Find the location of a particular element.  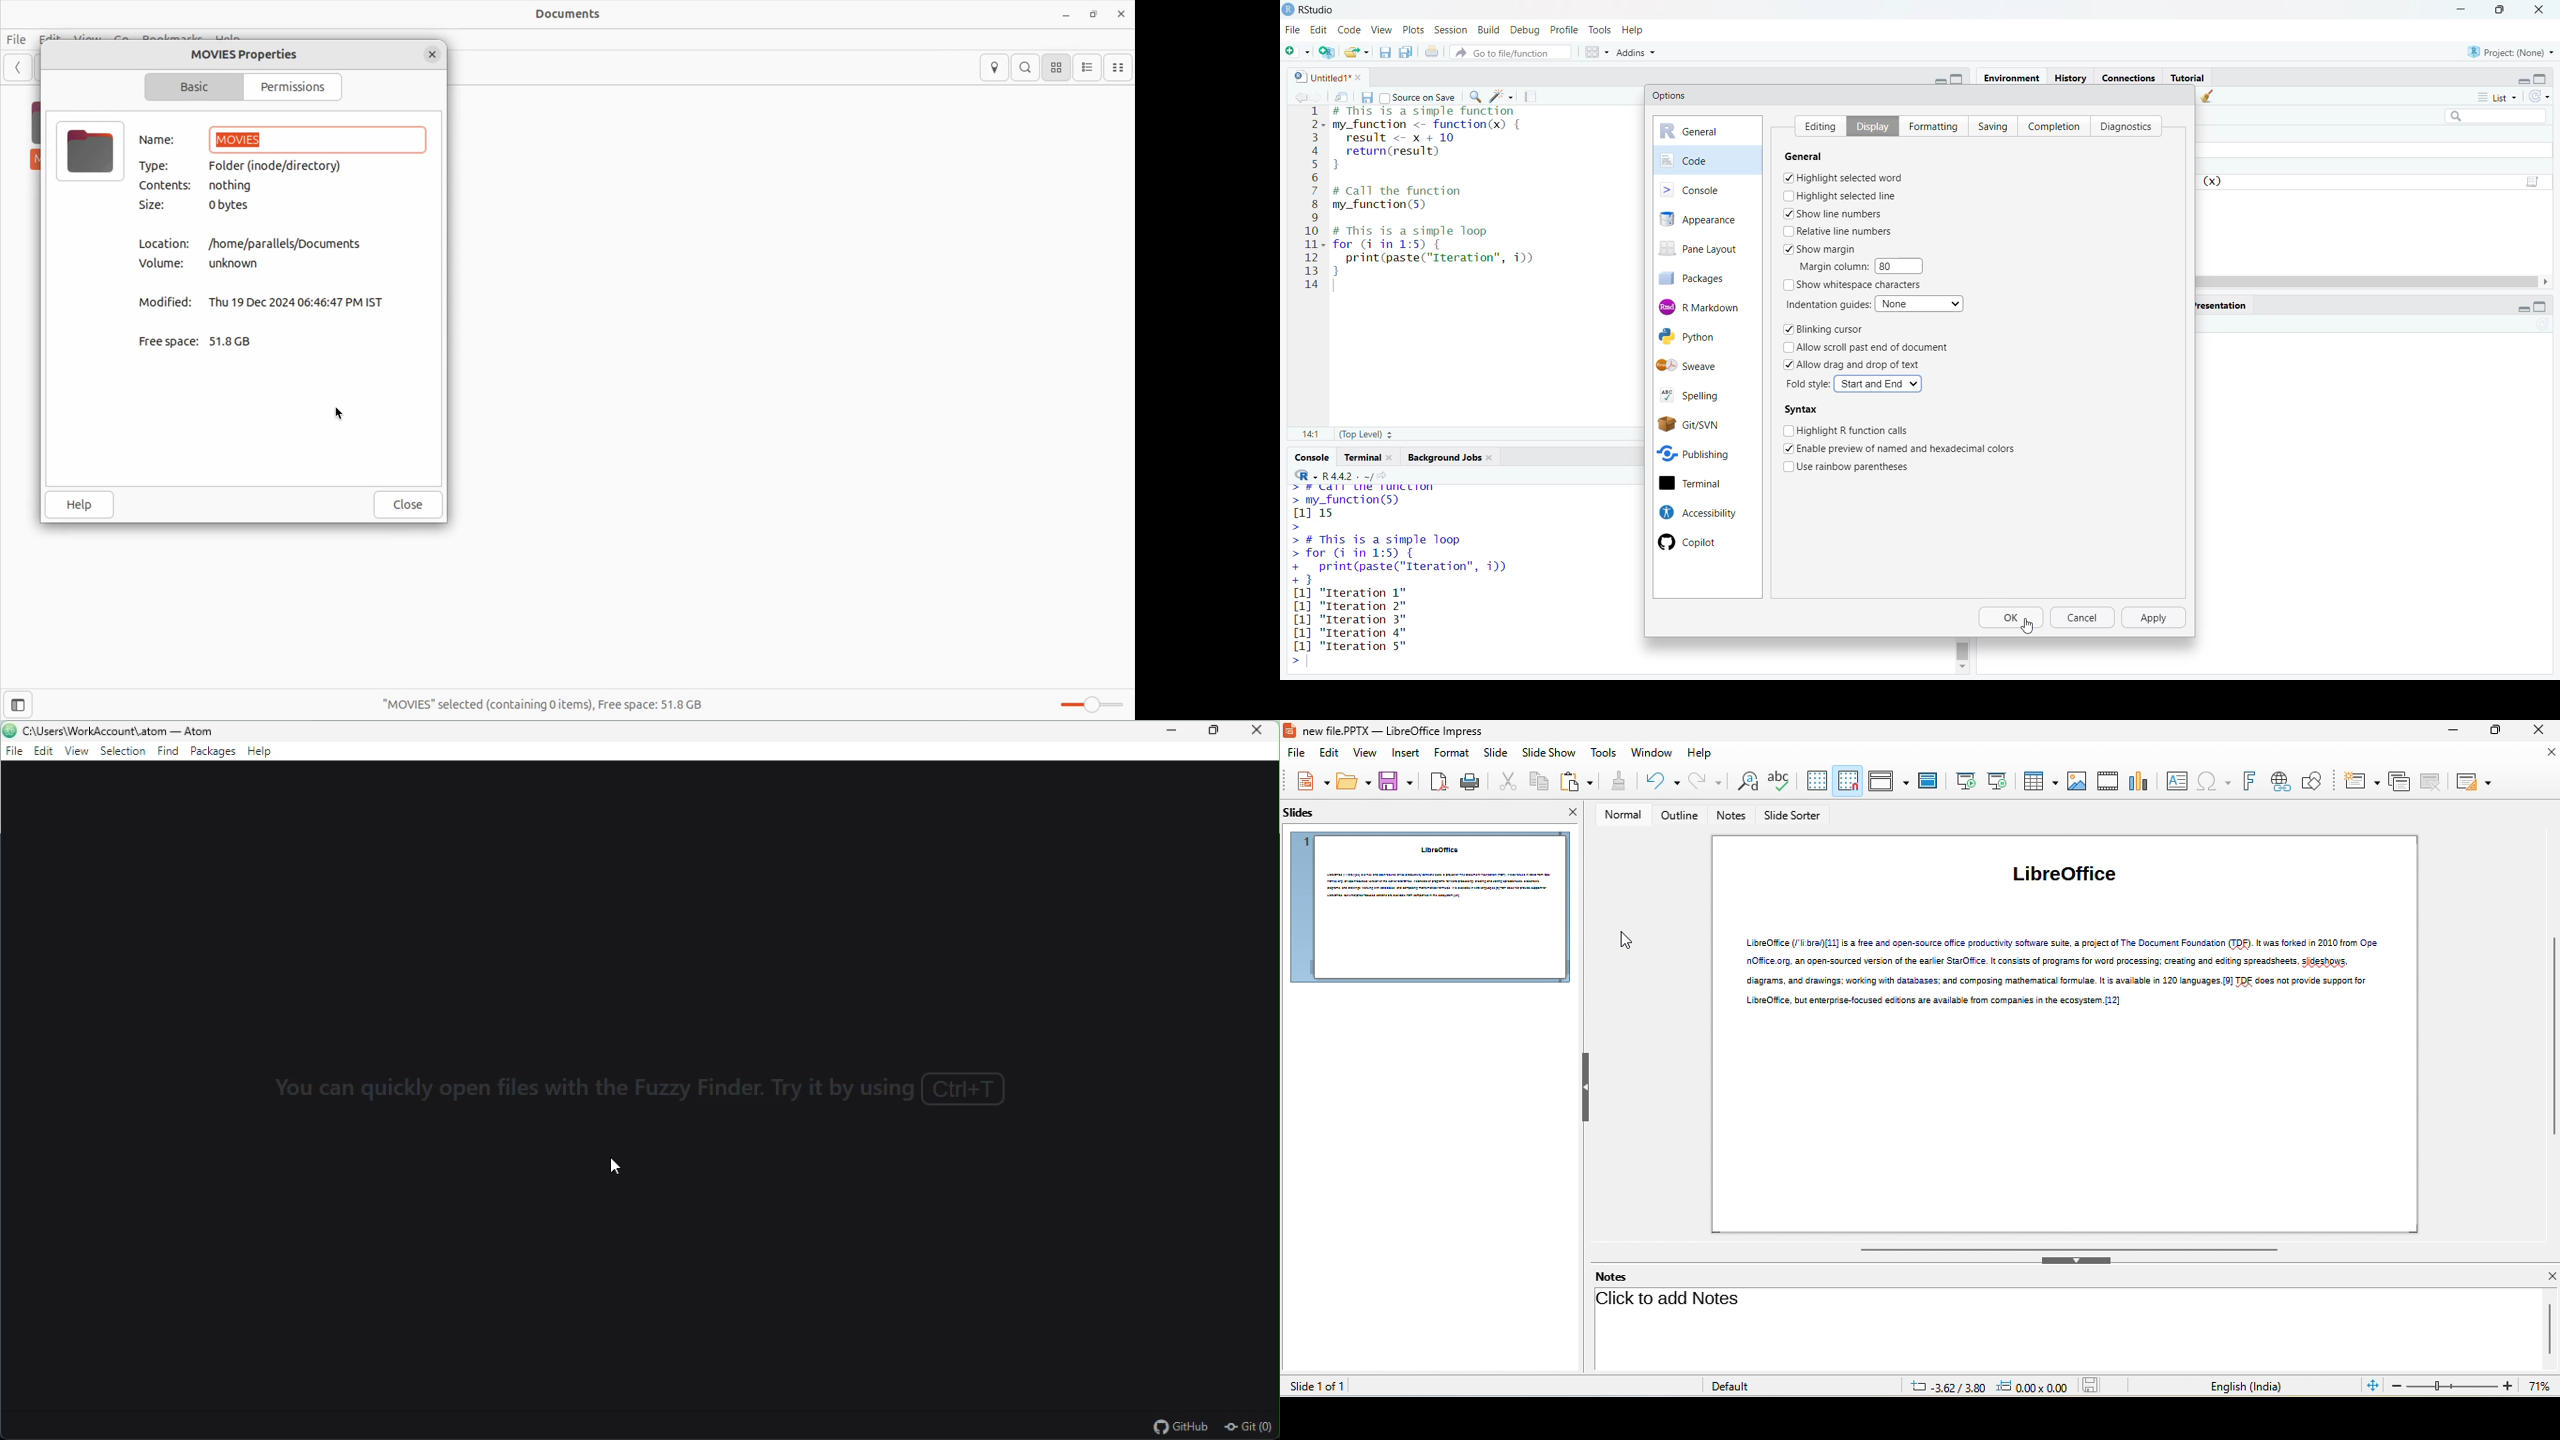

slide sorter is located at coordinates (1794, 818).